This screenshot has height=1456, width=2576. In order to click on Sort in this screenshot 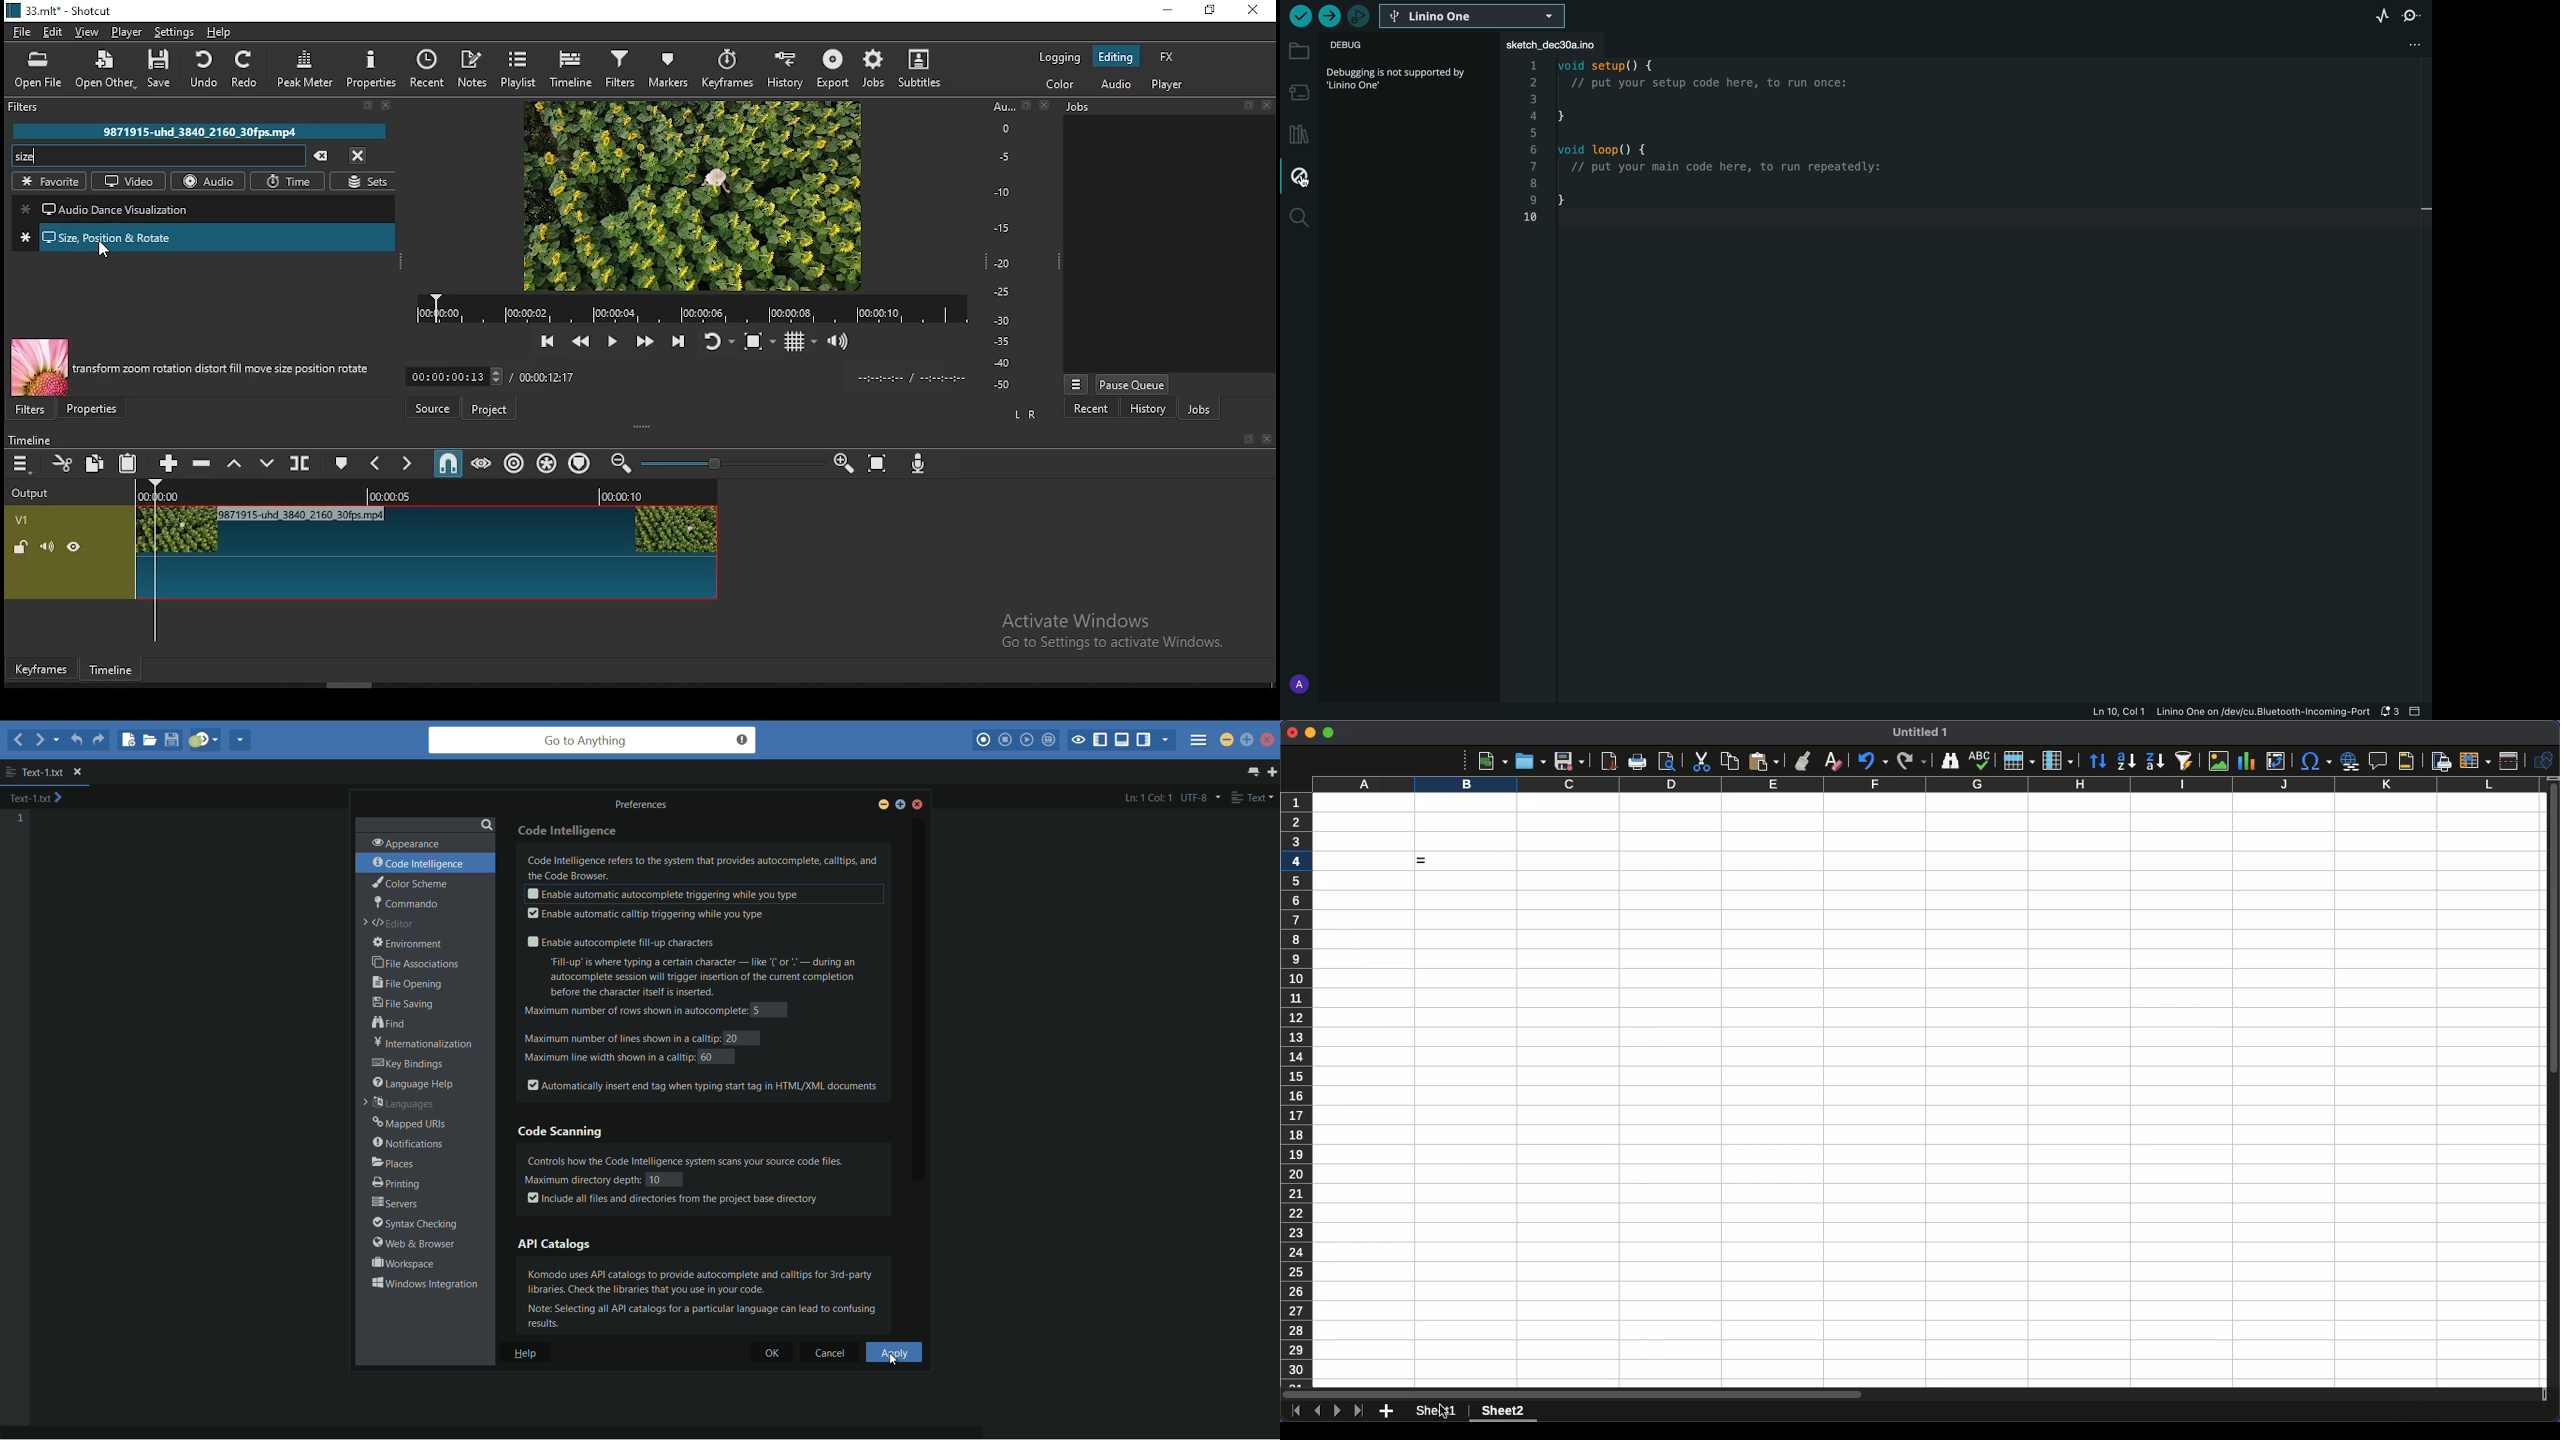, I will do `click(2099, 763)`.